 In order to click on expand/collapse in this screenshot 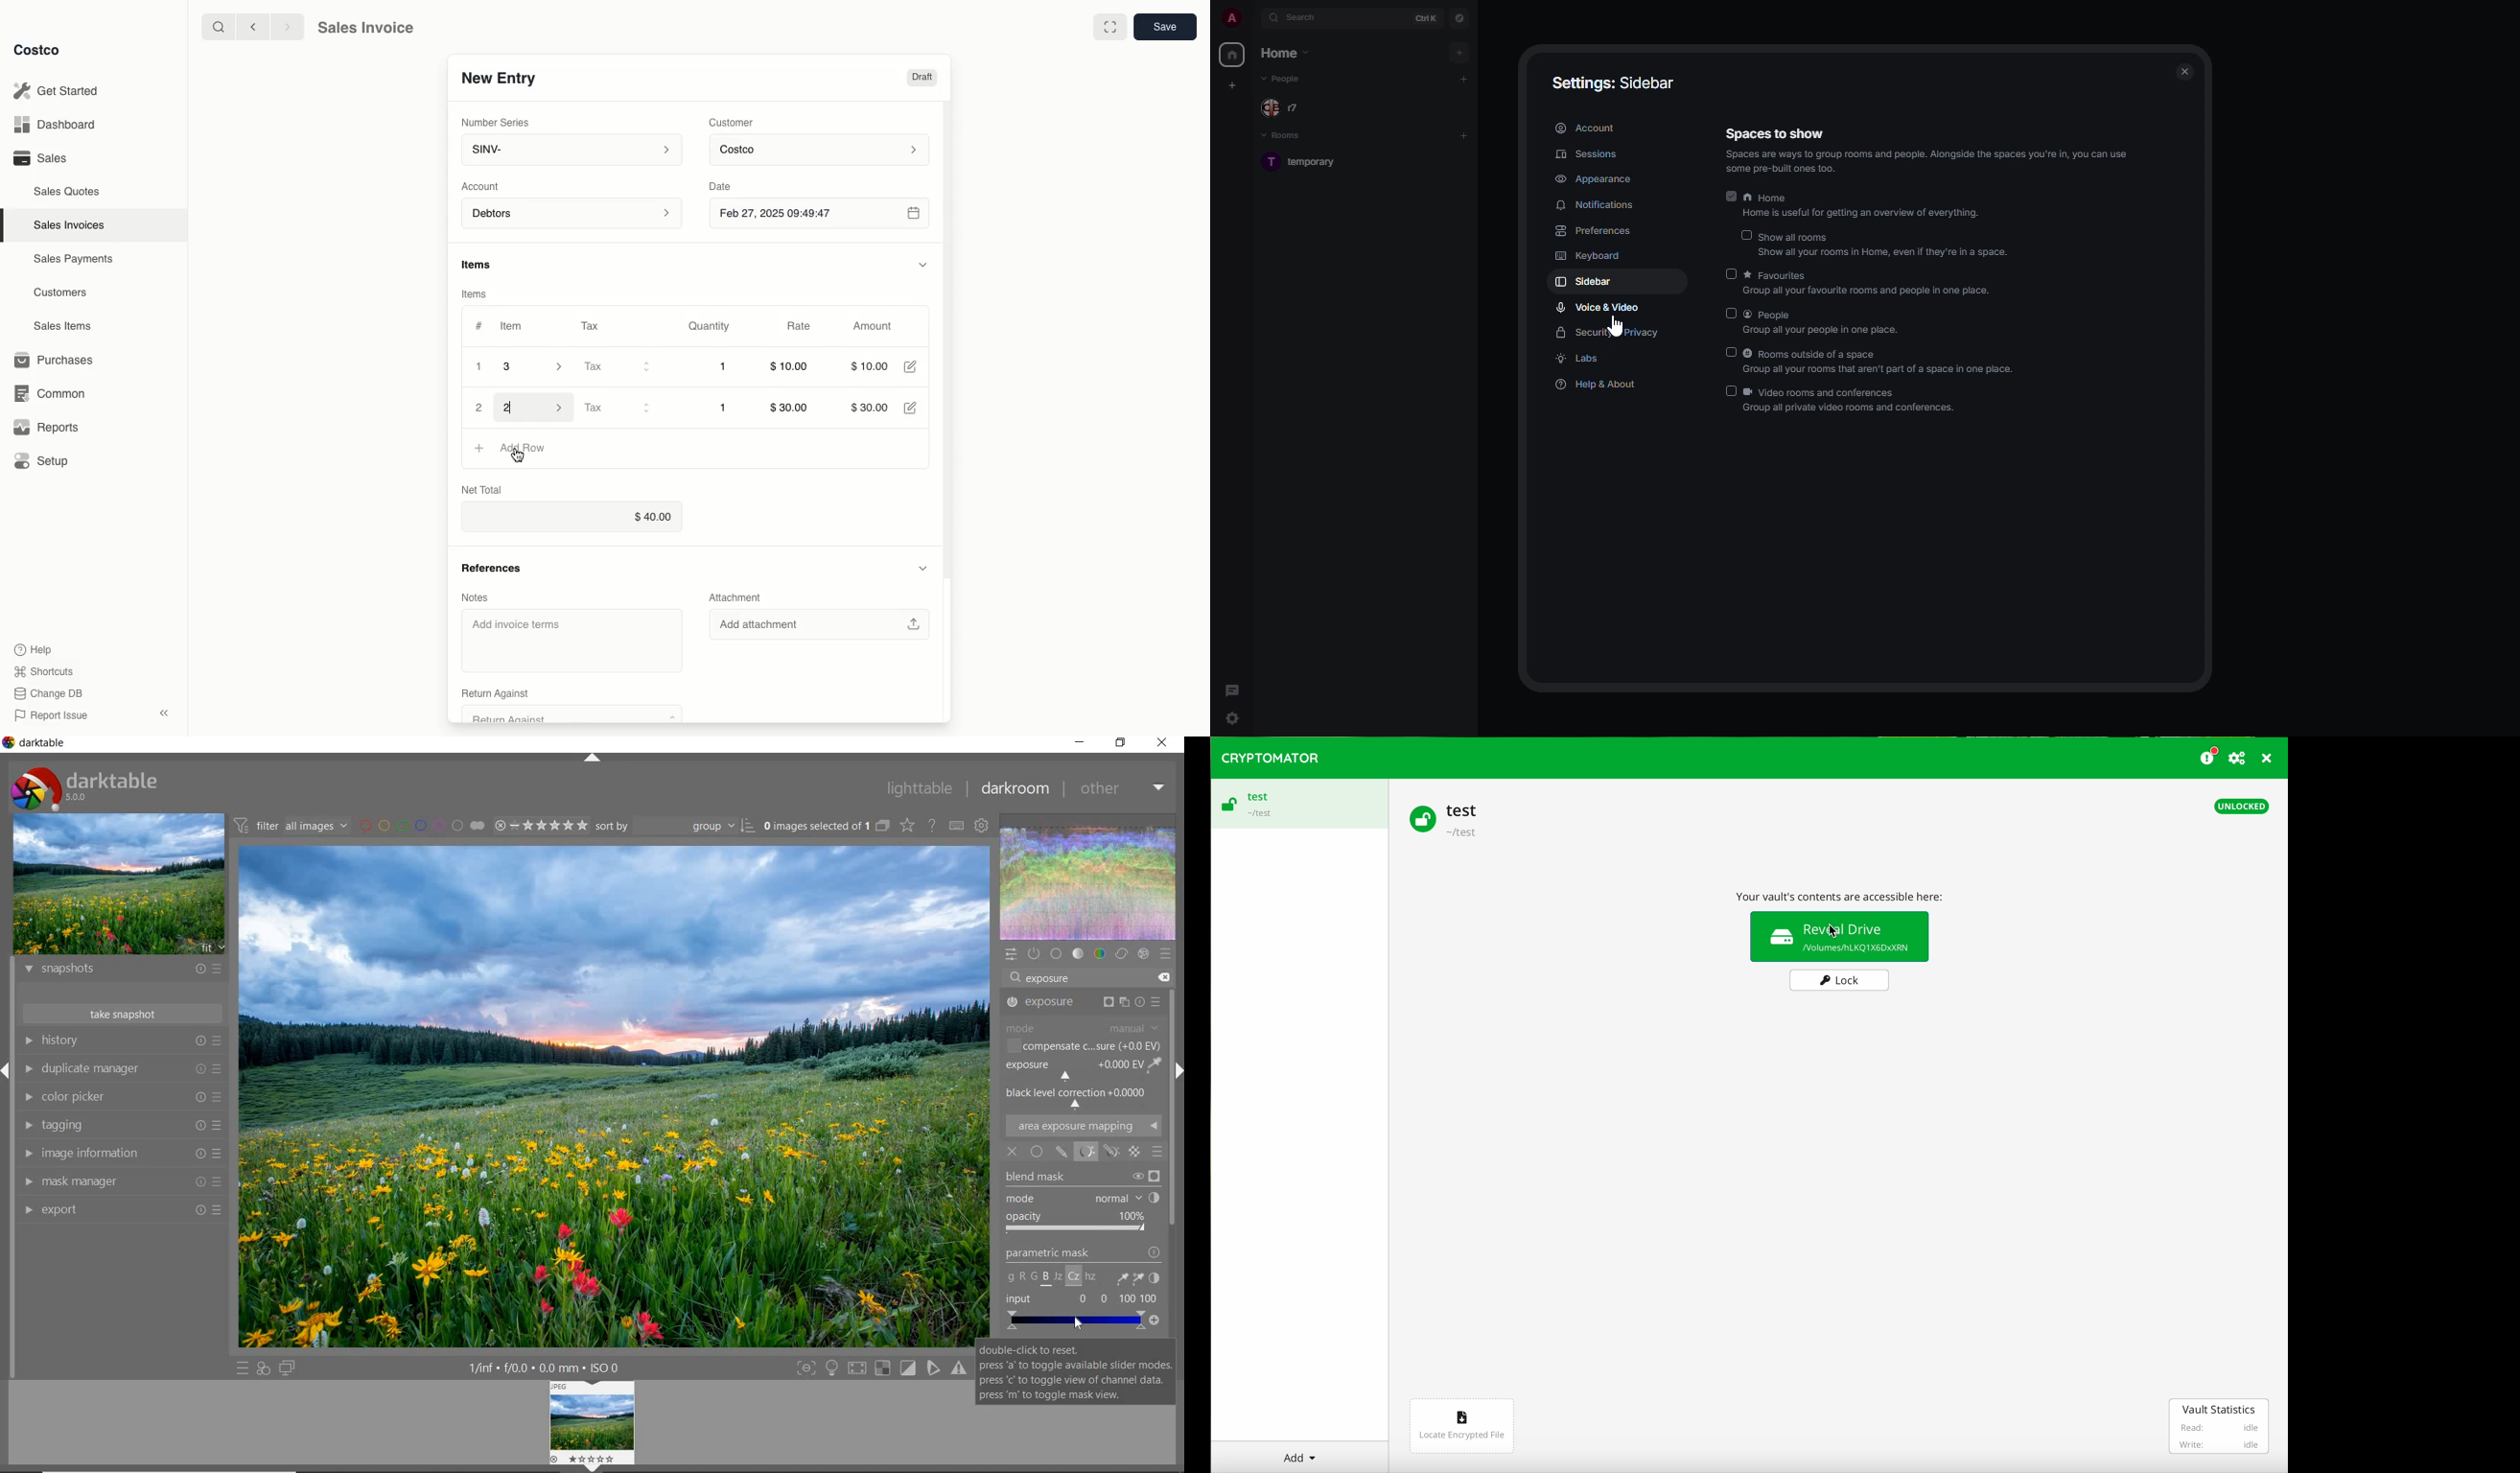, I will do `click(595, 760)`.